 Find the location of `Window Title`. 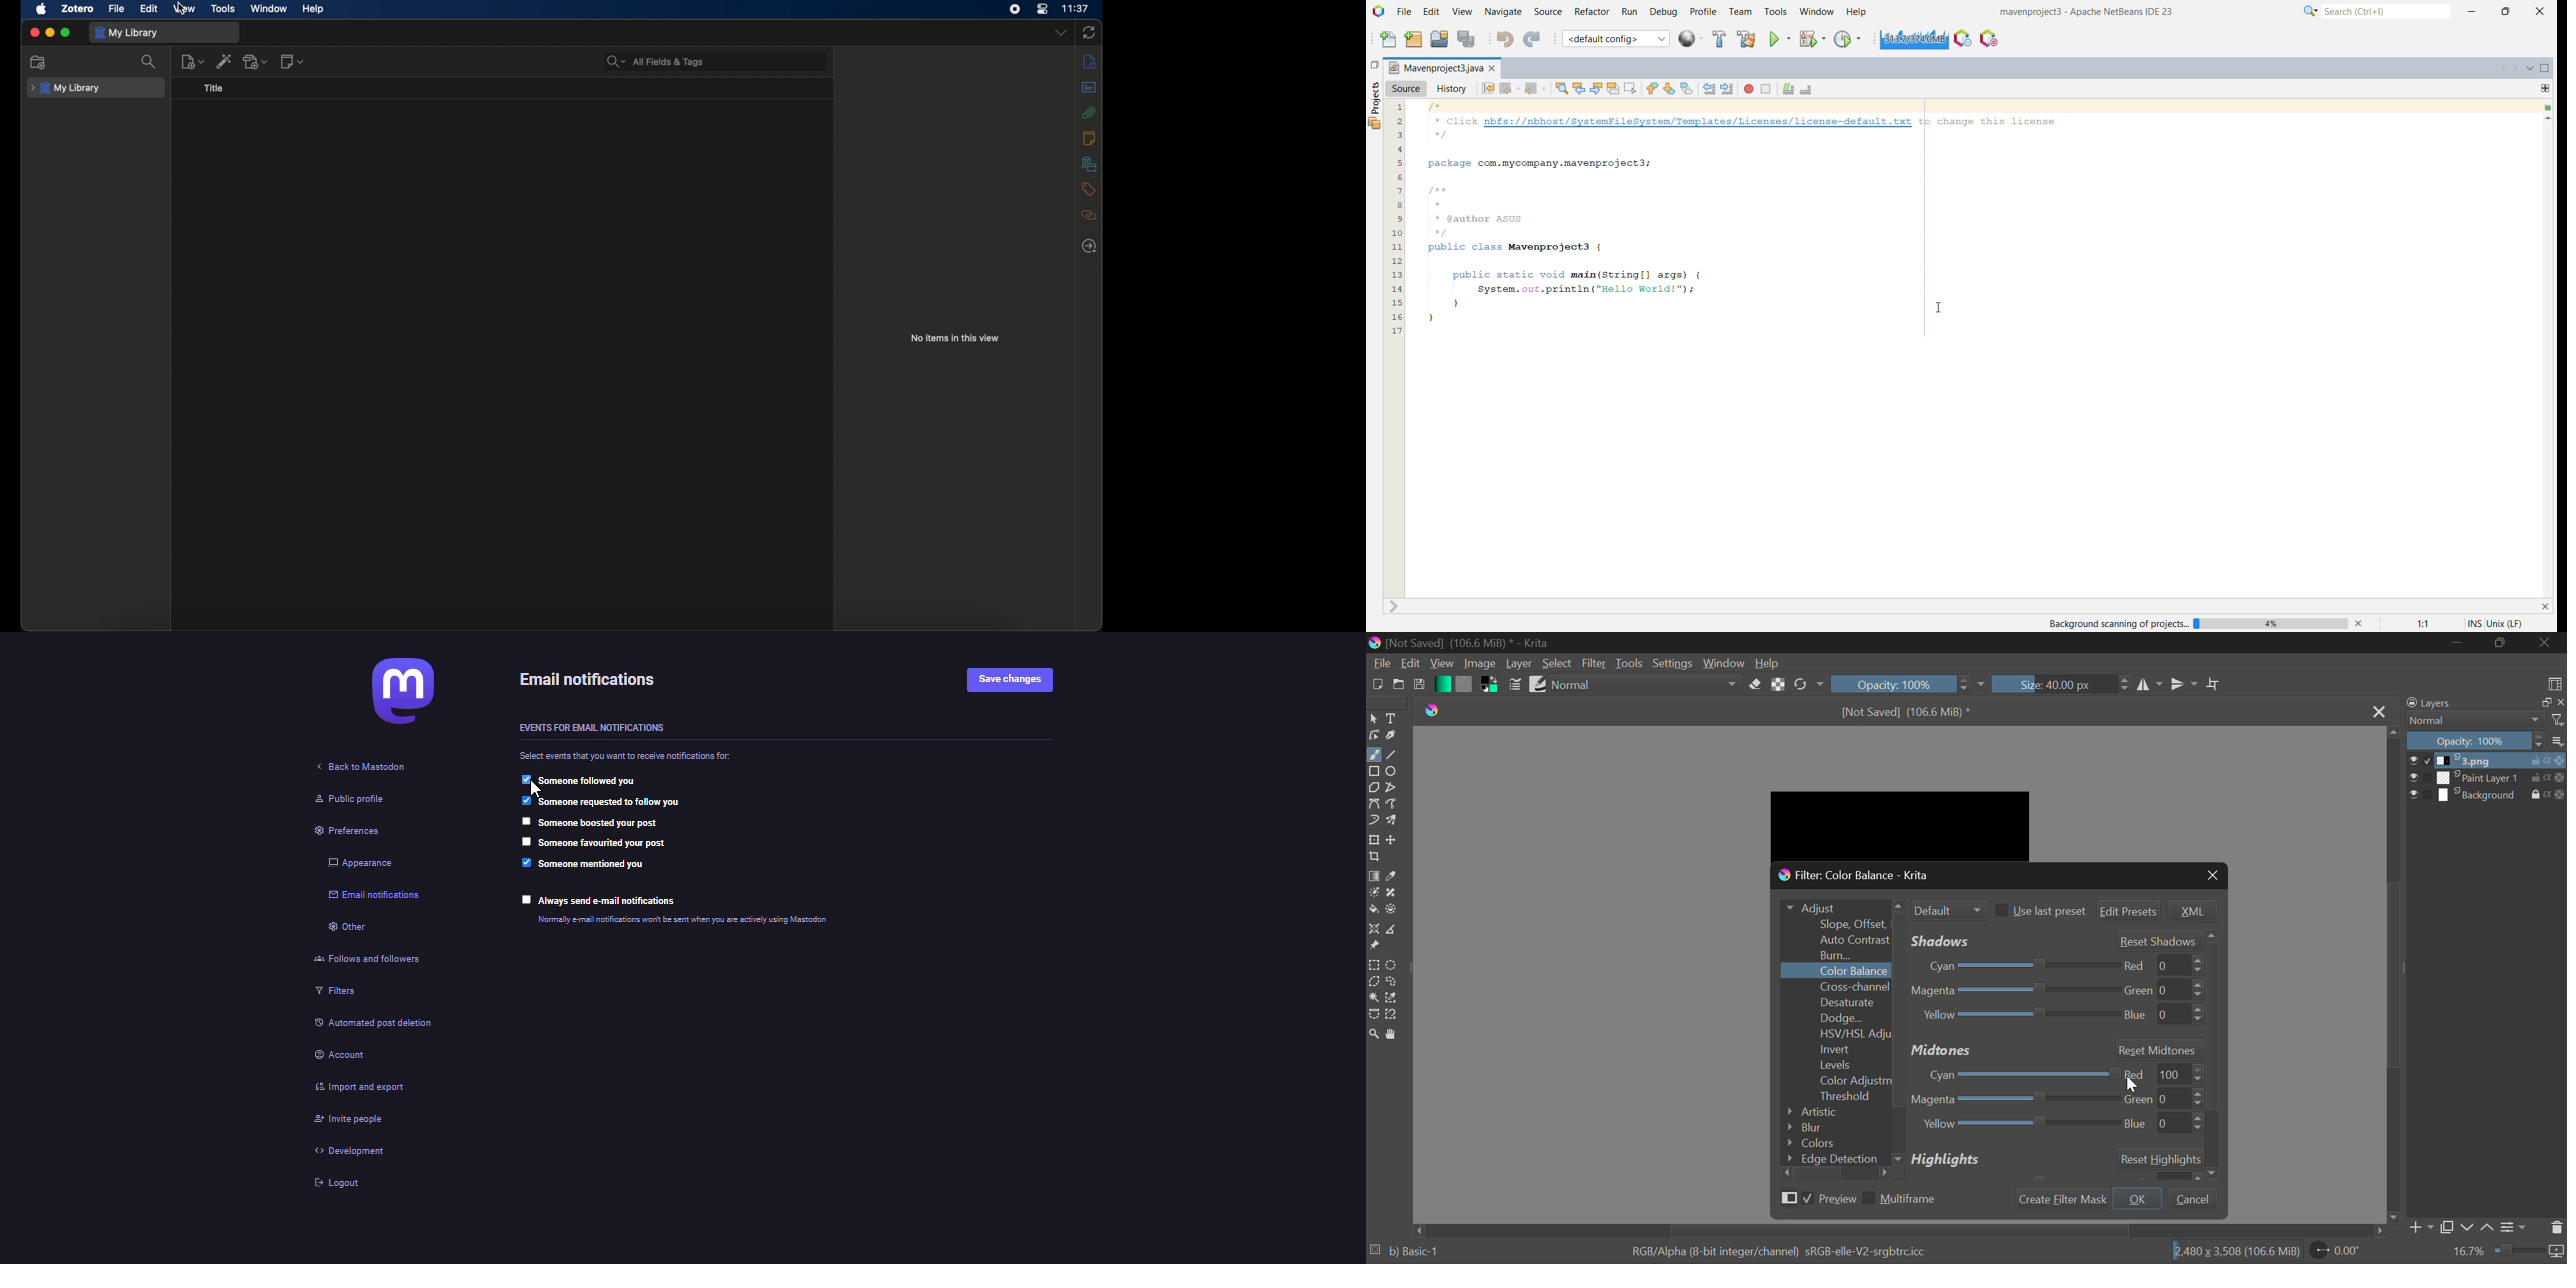

Window Title is located at coordinates (1865, 877).